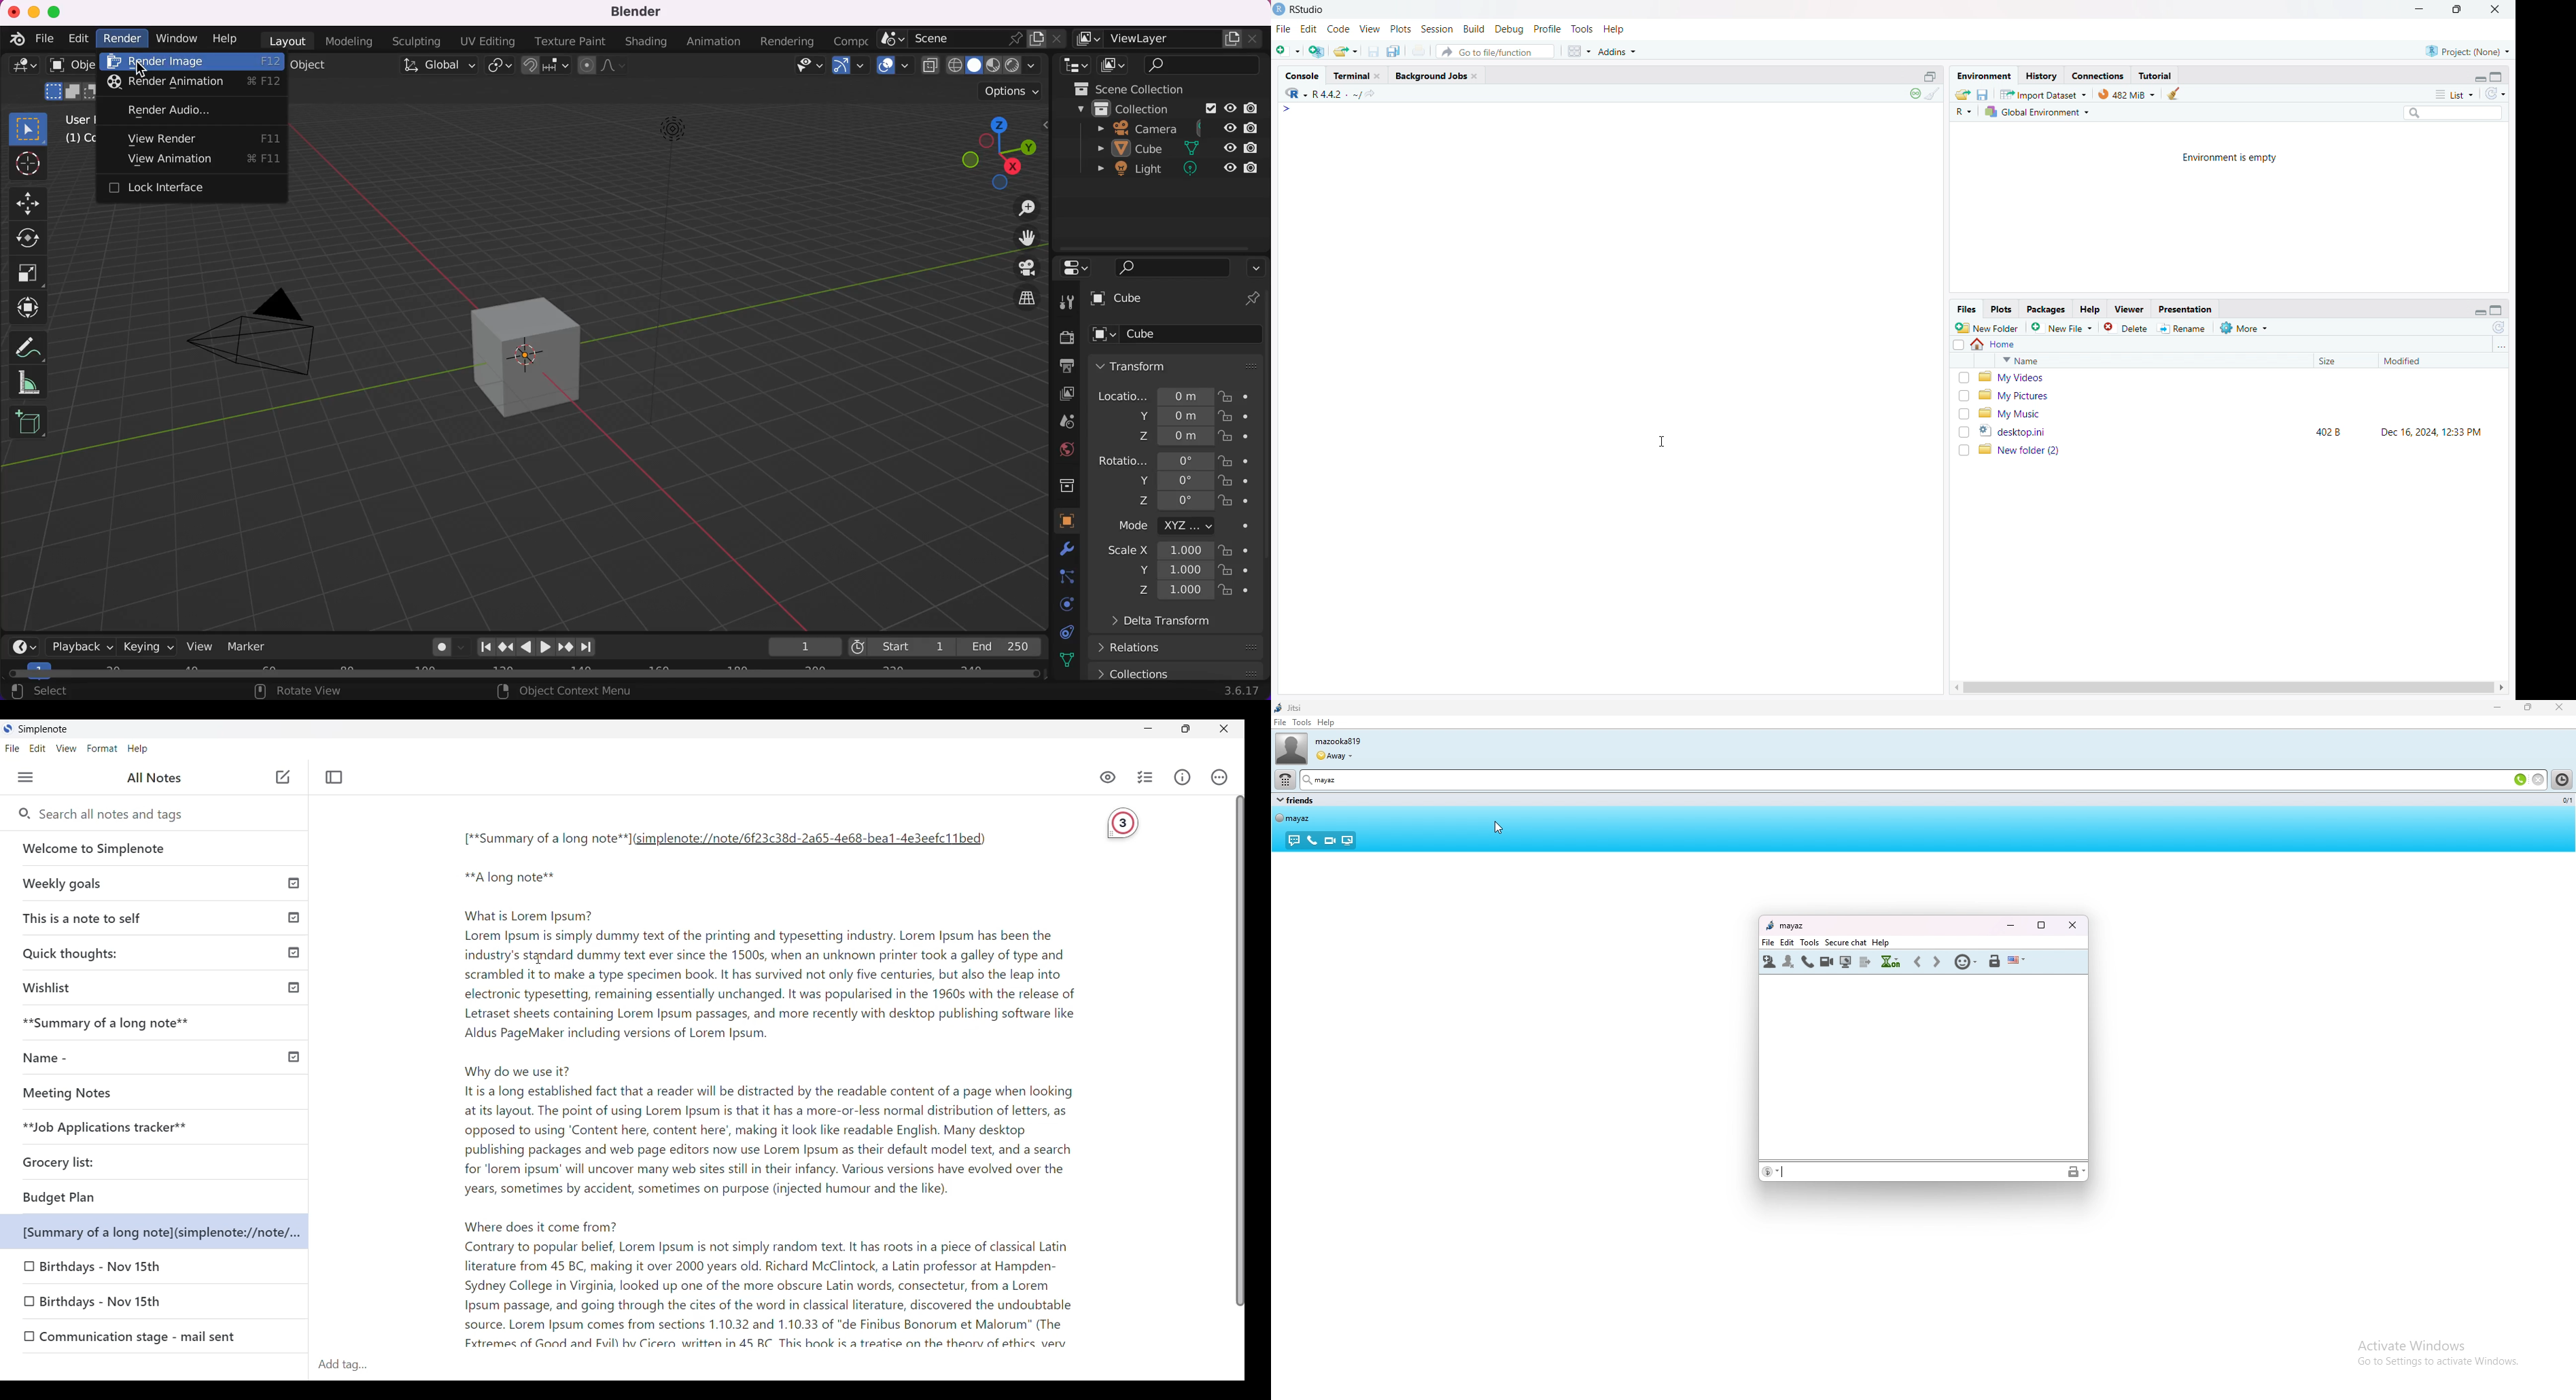 The width and height of the screenshot is (2576, 1400). What do you see at coordinates (1241, 693) in the screenshot?
I see `3.6.17` at bounding box center [1241, 693].